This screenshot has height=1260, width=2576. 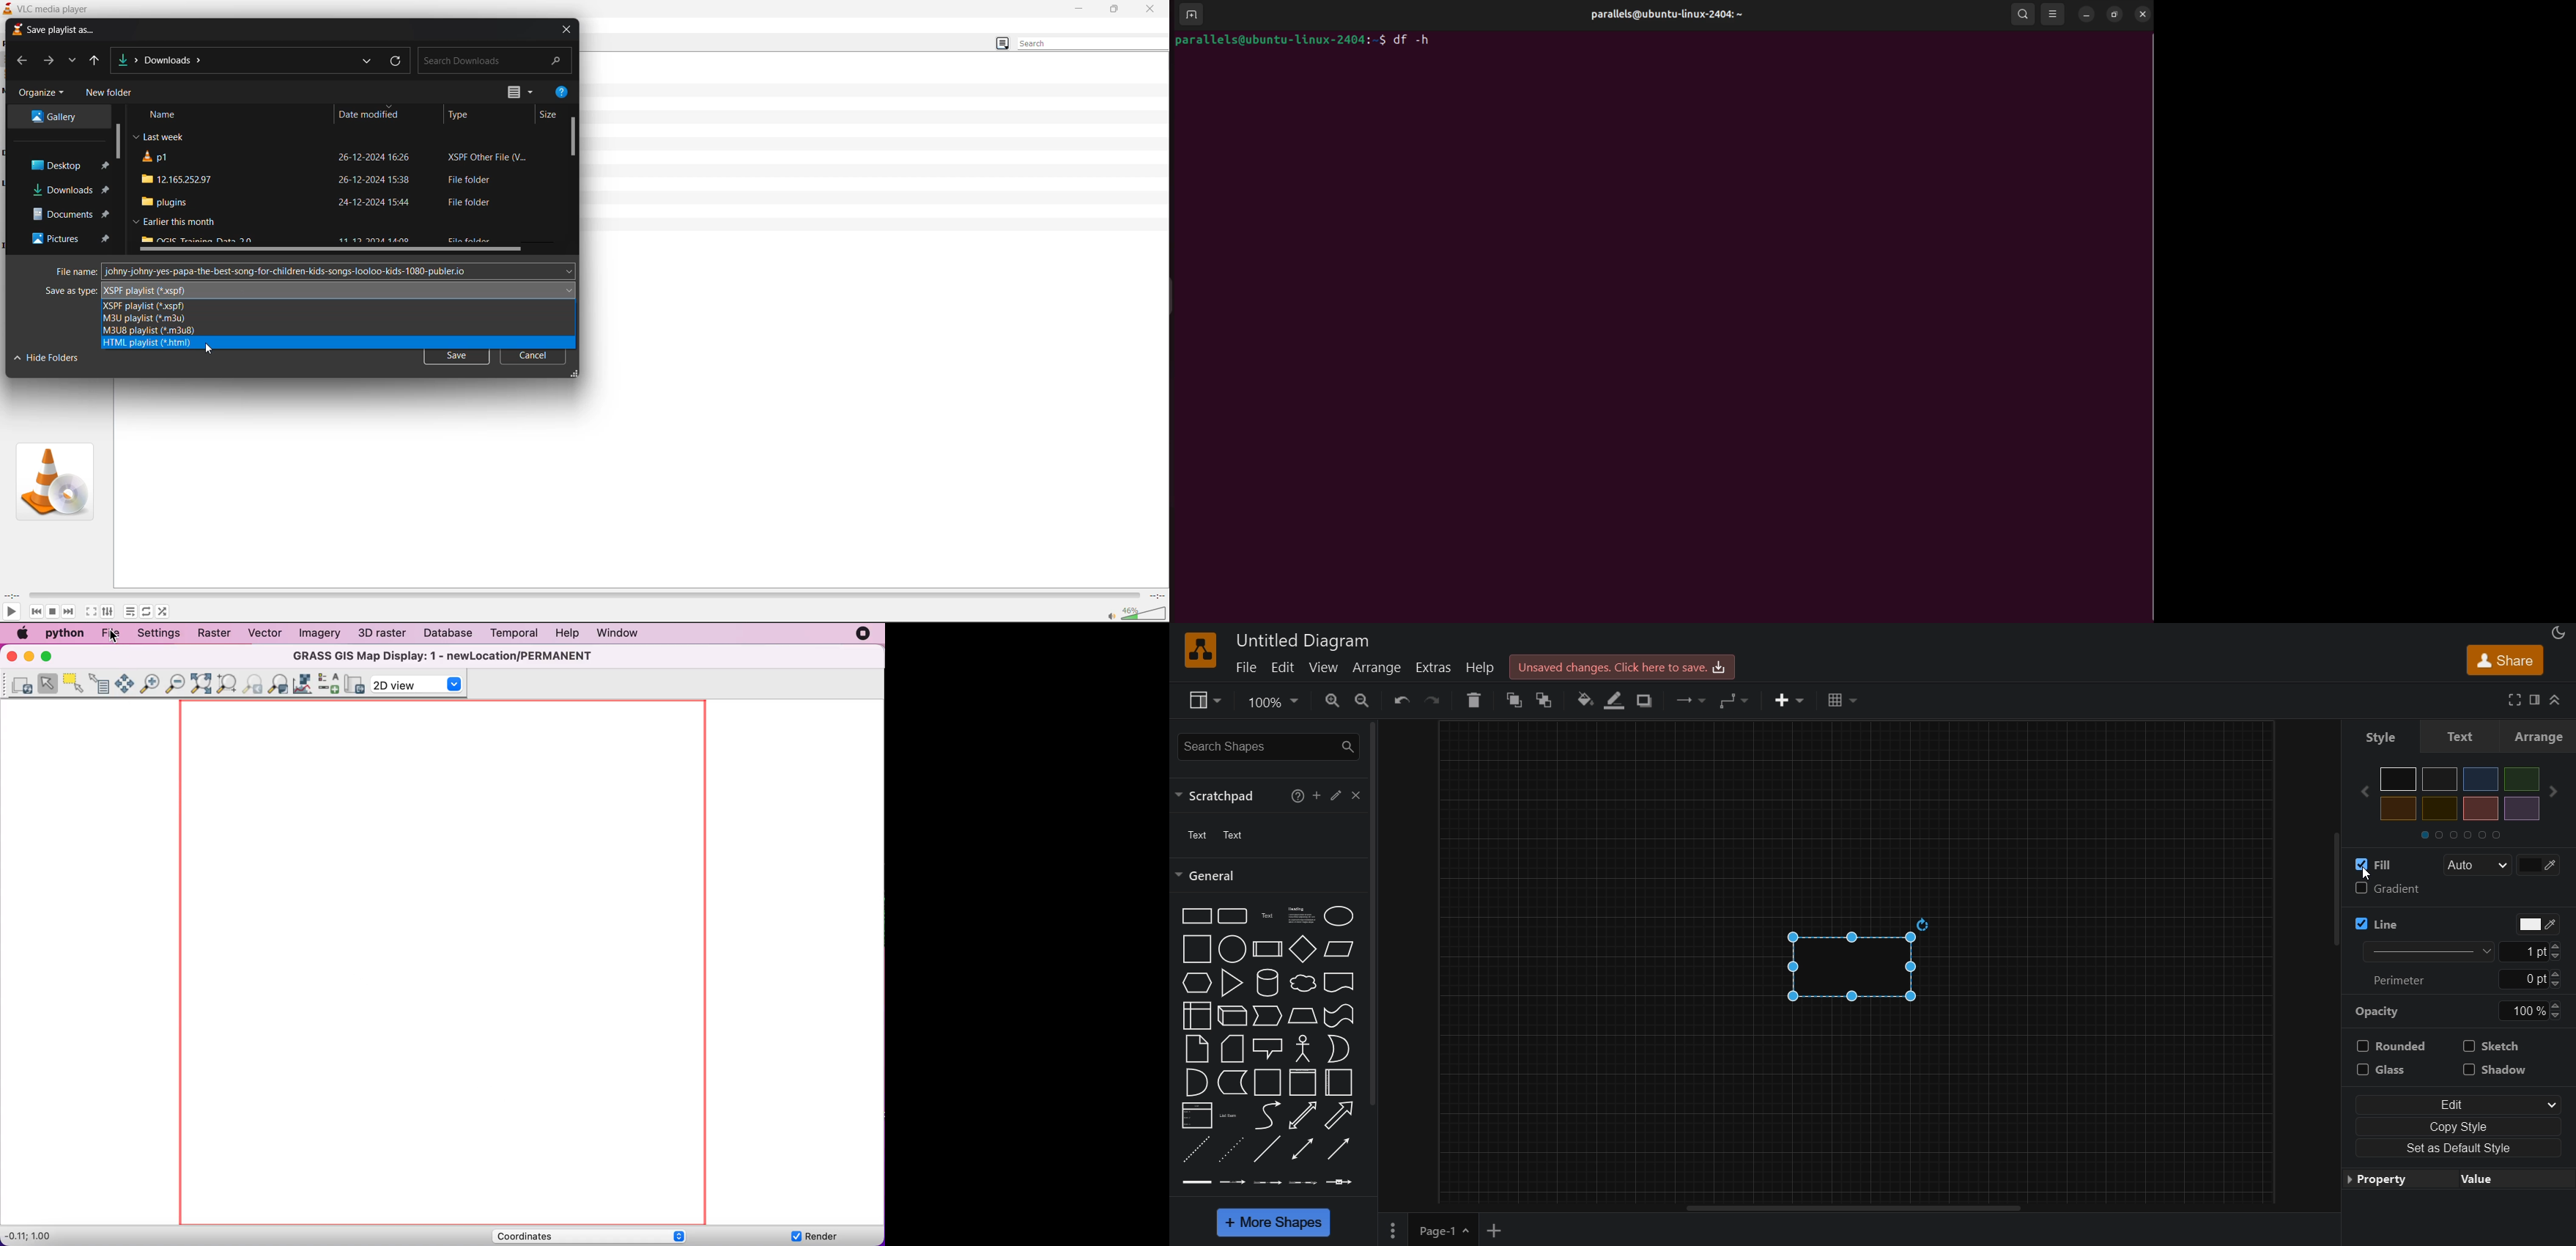 What do you see at coordinates (1303, 1048) in the screenshot?
I see `actor` at bounding box center [1303, 1048].